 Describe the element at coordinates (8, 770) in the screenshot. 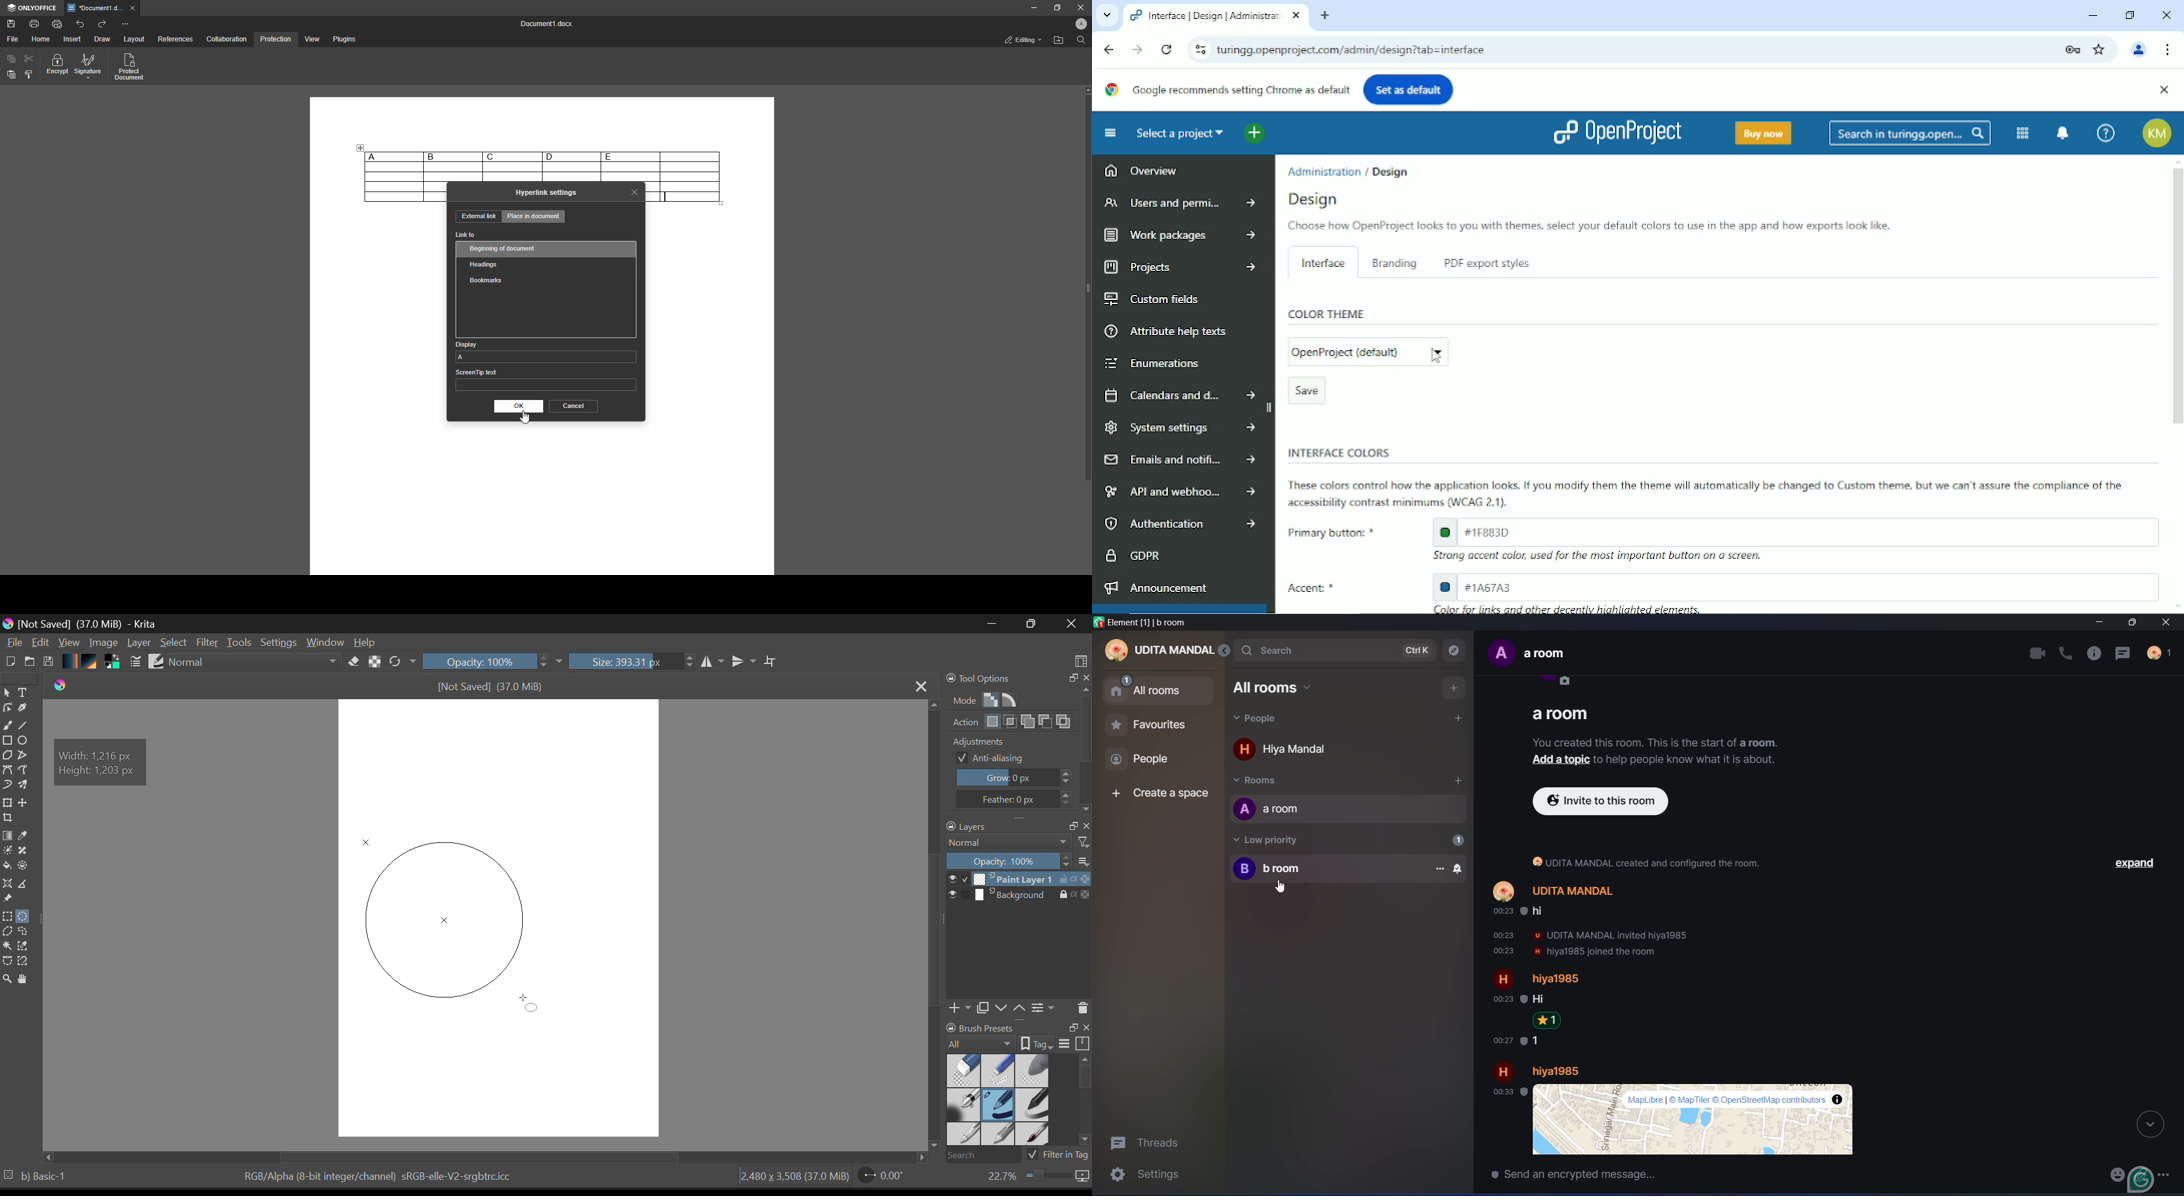

I see `Bezier Curve` at that location.